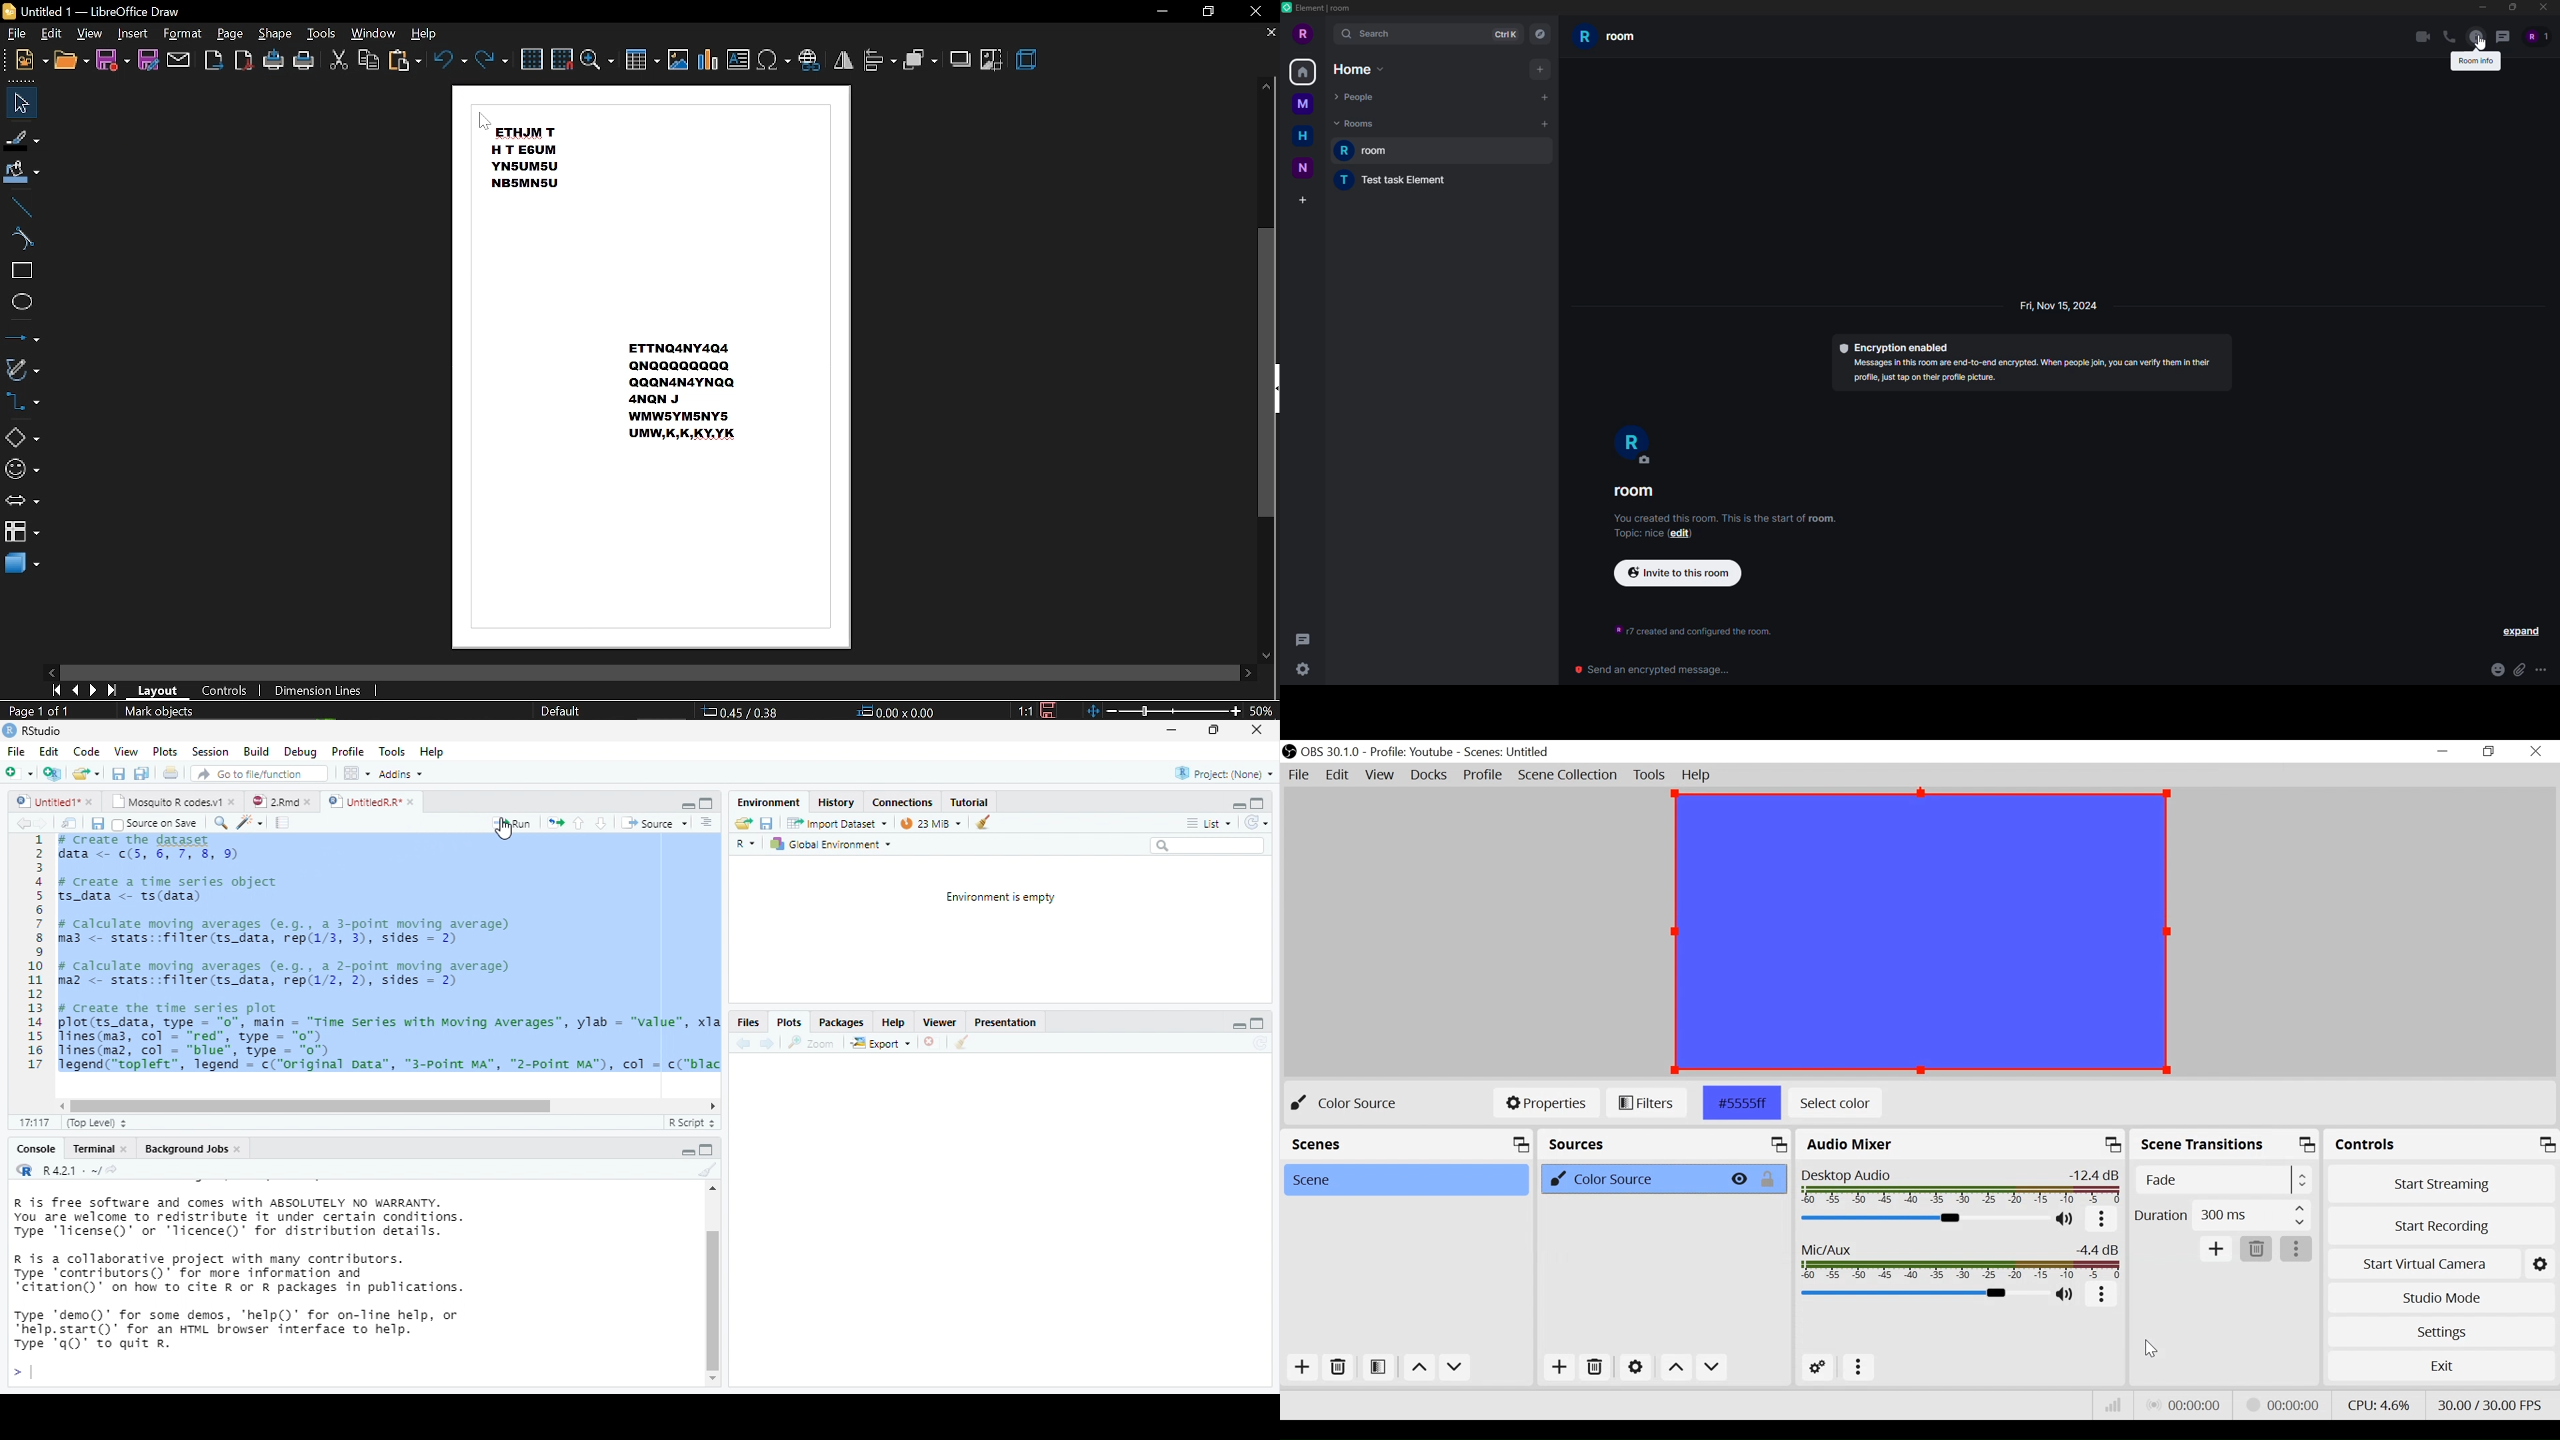 The width and height of the screenshot is (2576, 1456). I want to click on Audio Mixer, so click(1962, 1147).